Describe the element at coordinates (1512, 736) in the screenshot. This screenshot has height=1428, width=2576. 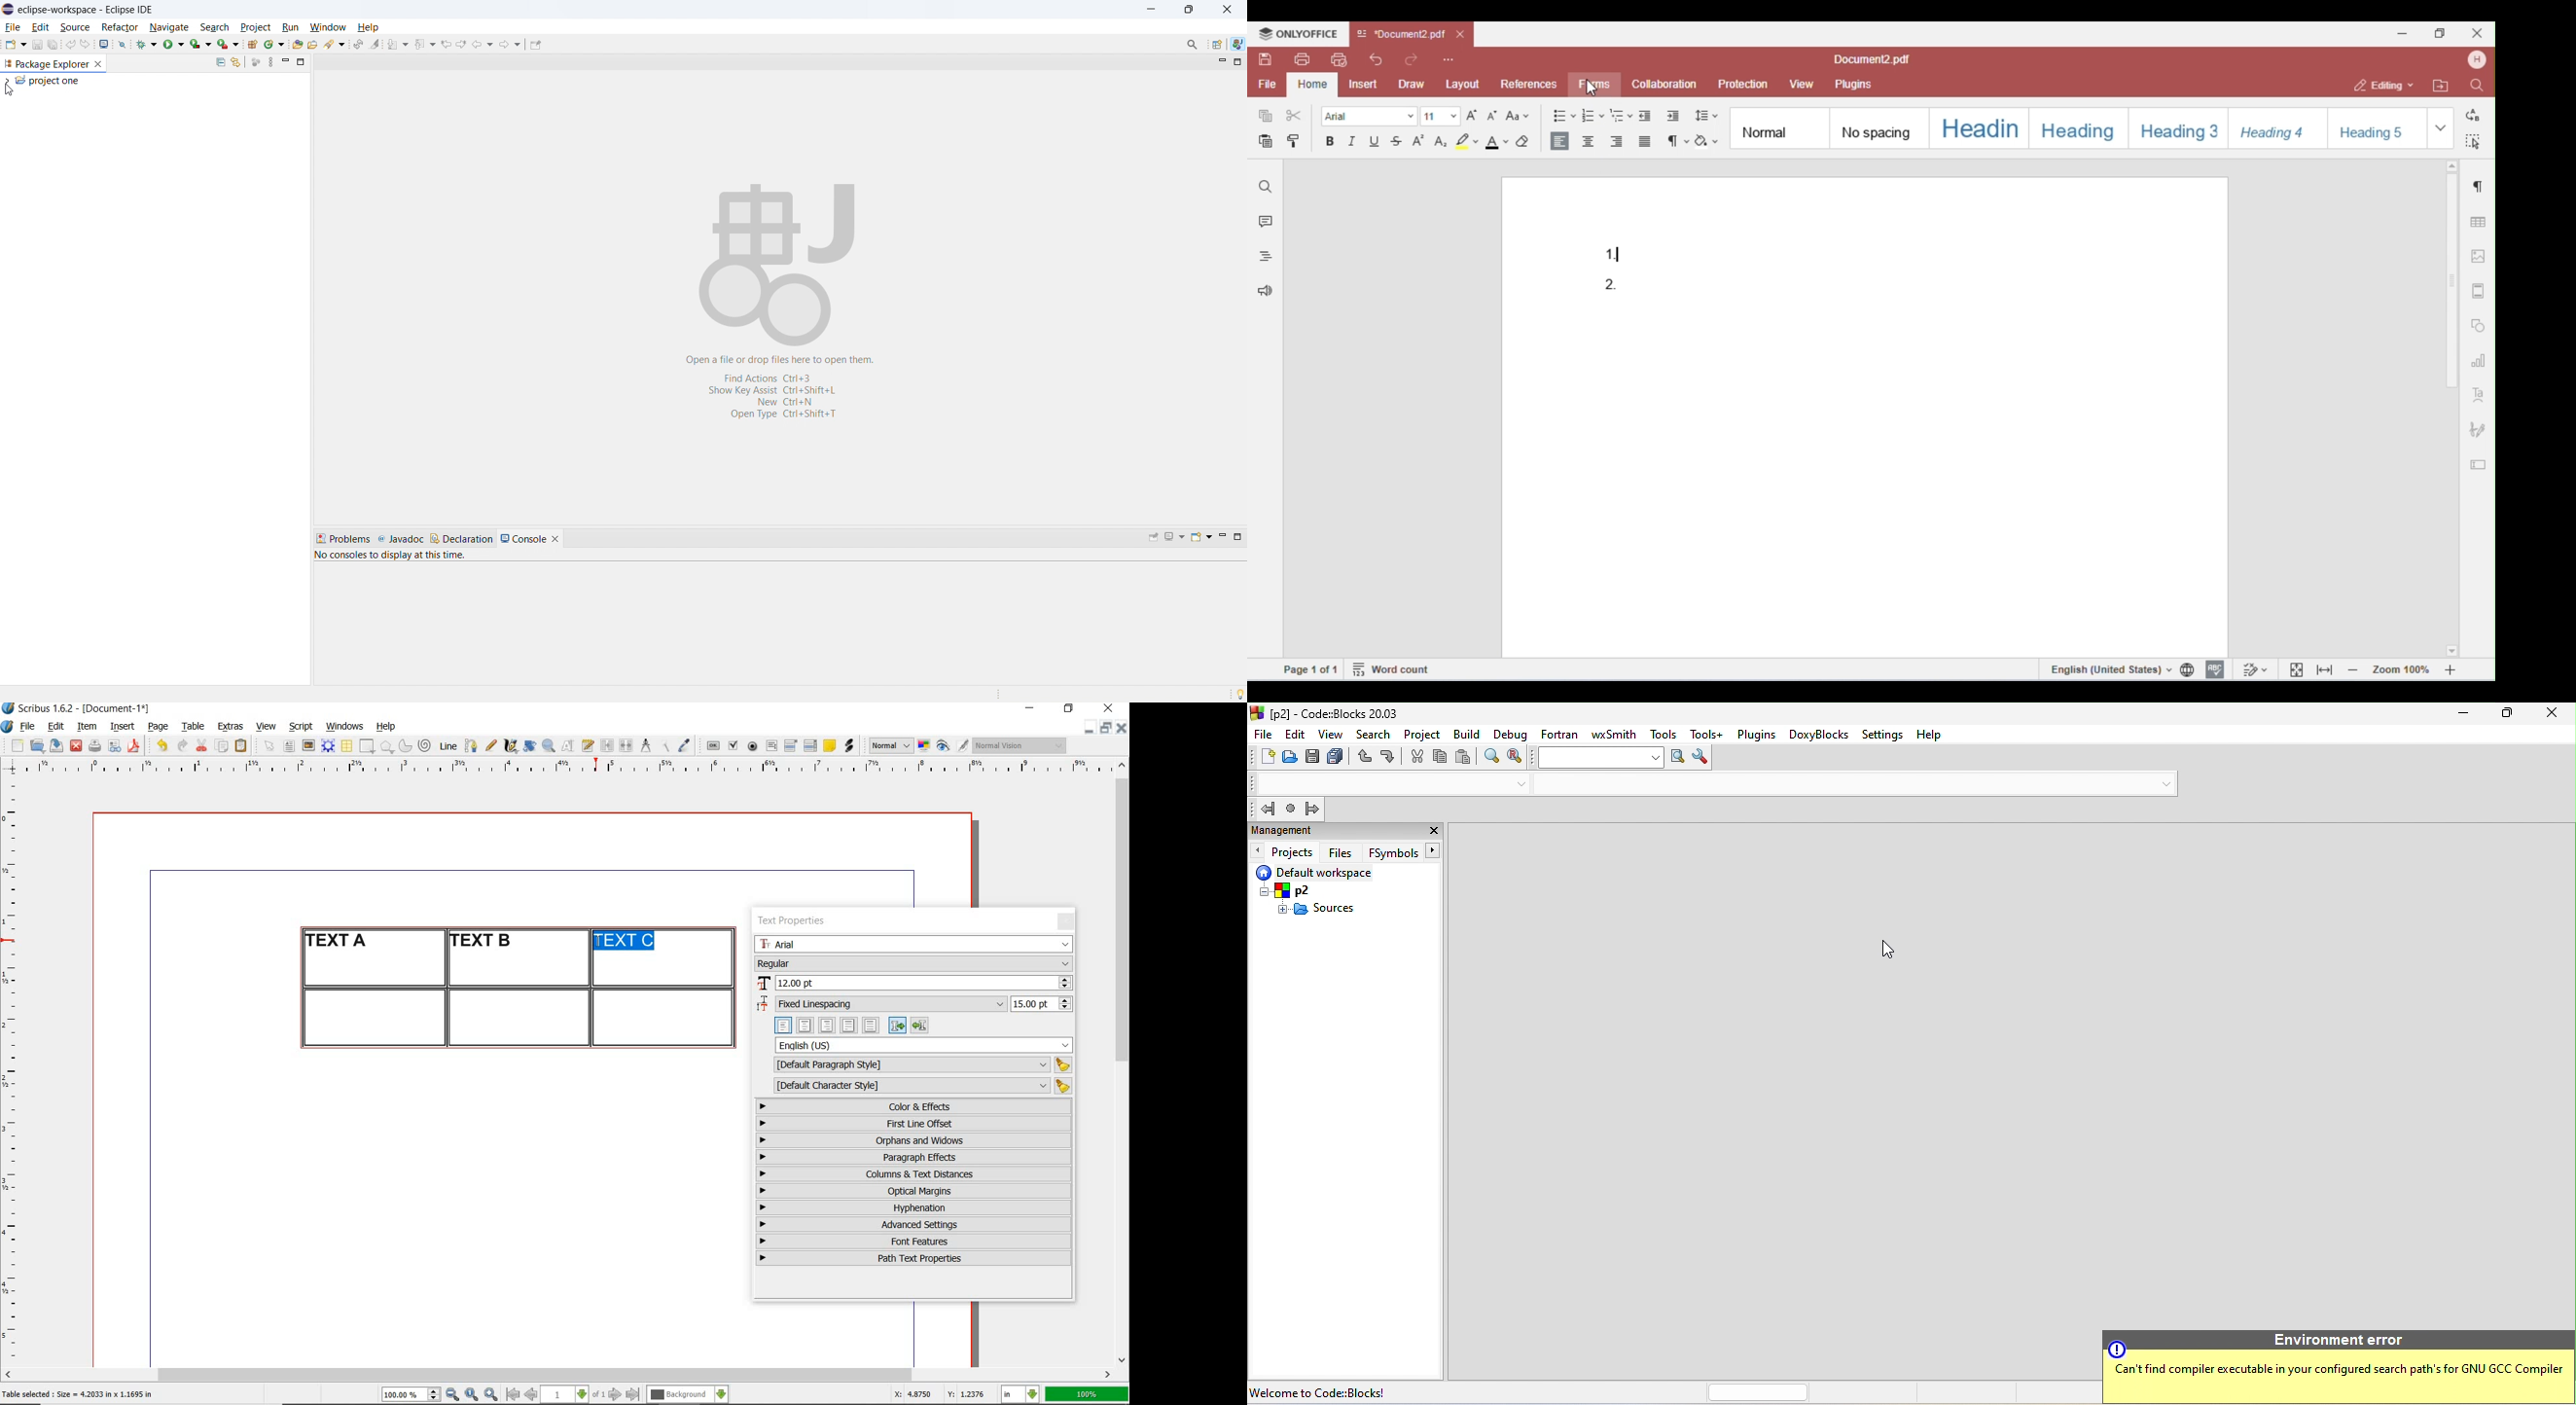
I see `debug` at that location.